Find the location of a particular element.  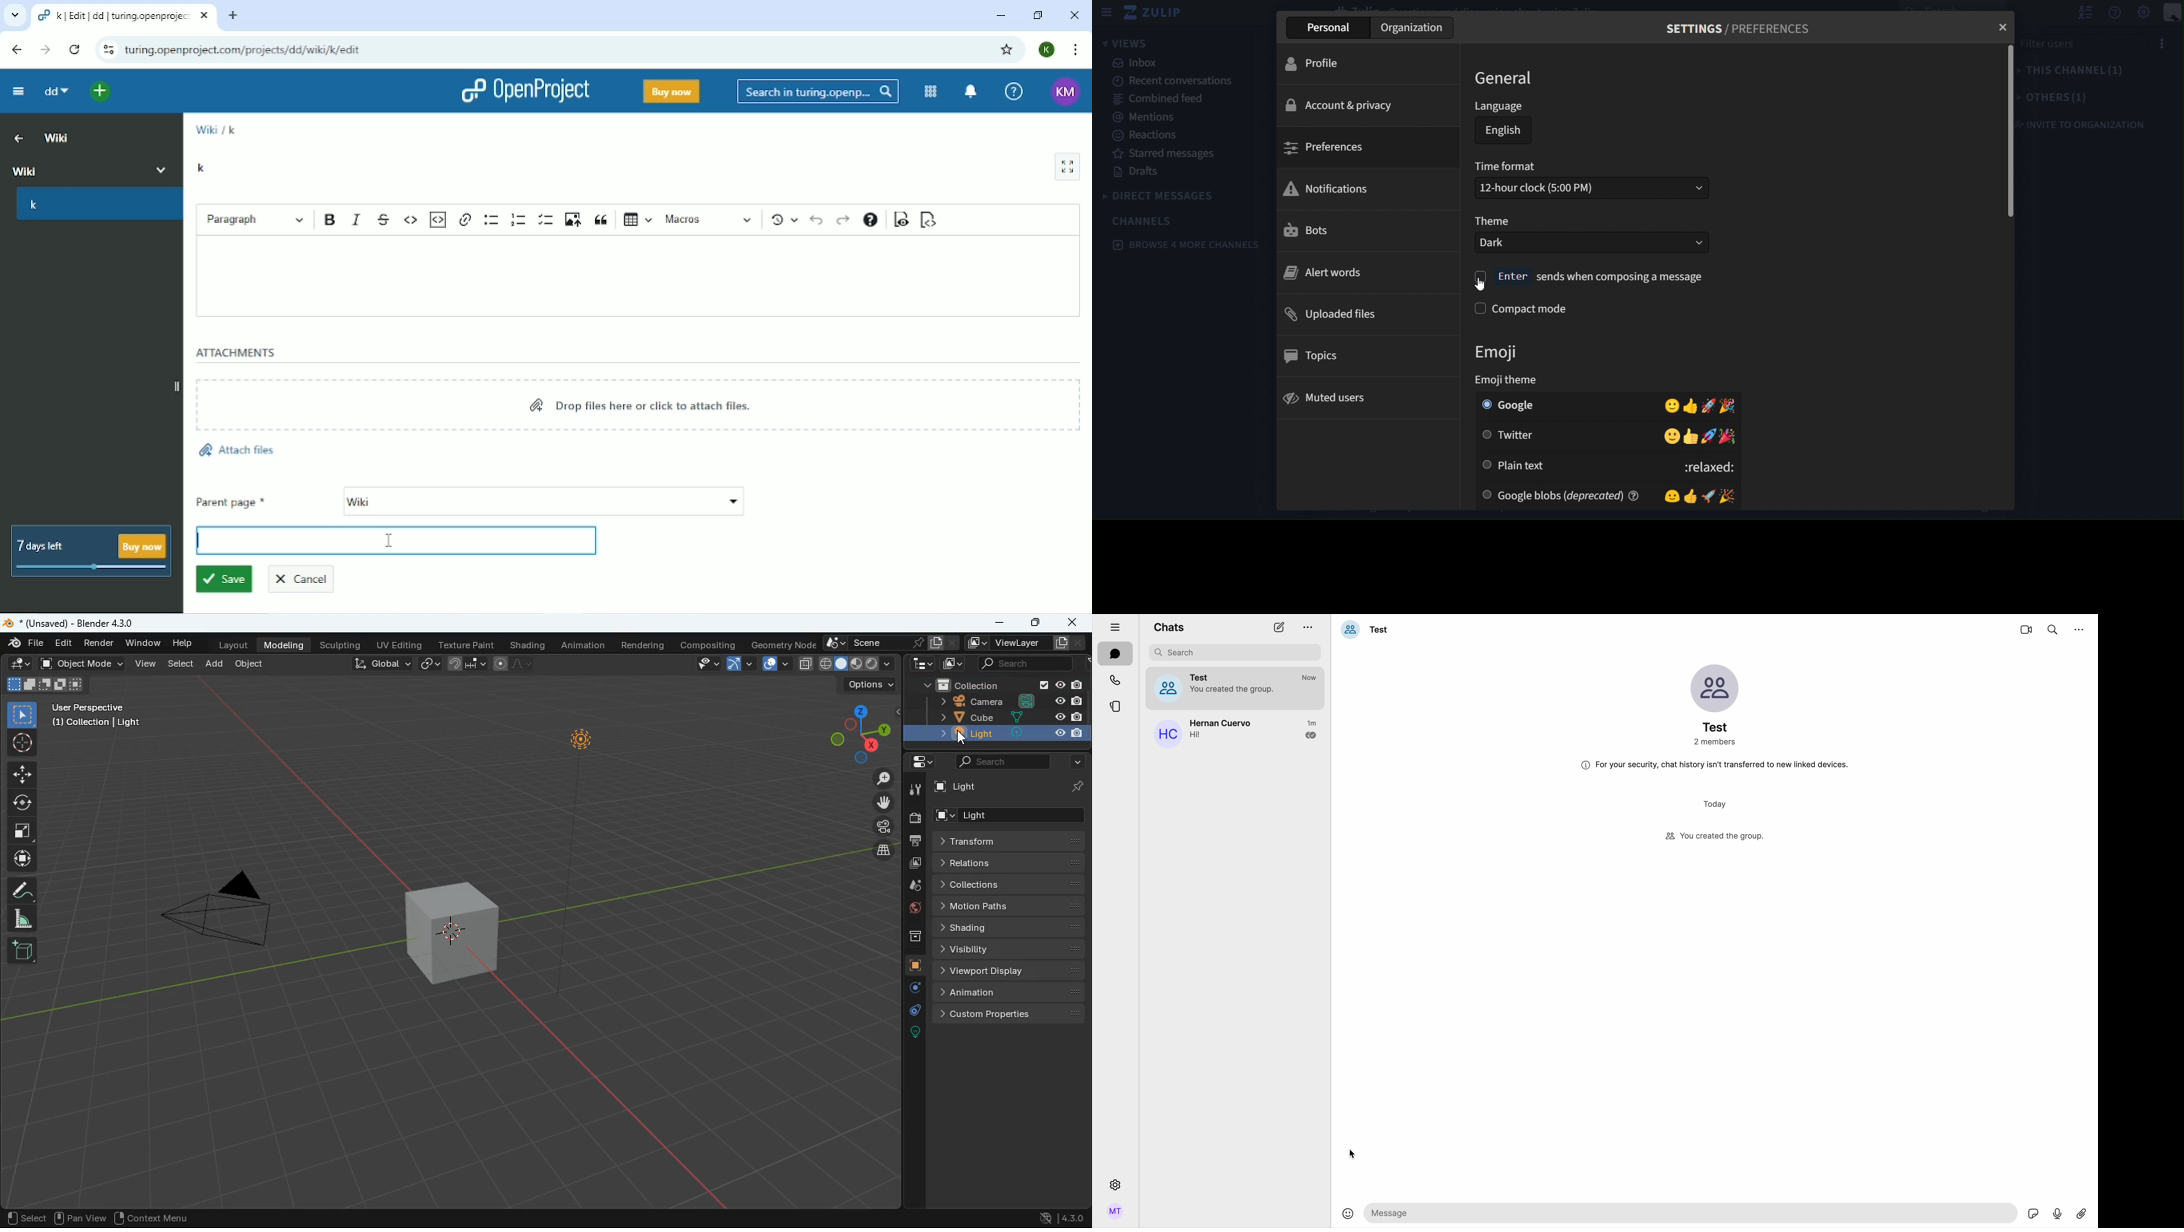

To notification center is located at coordinates (971, 91).